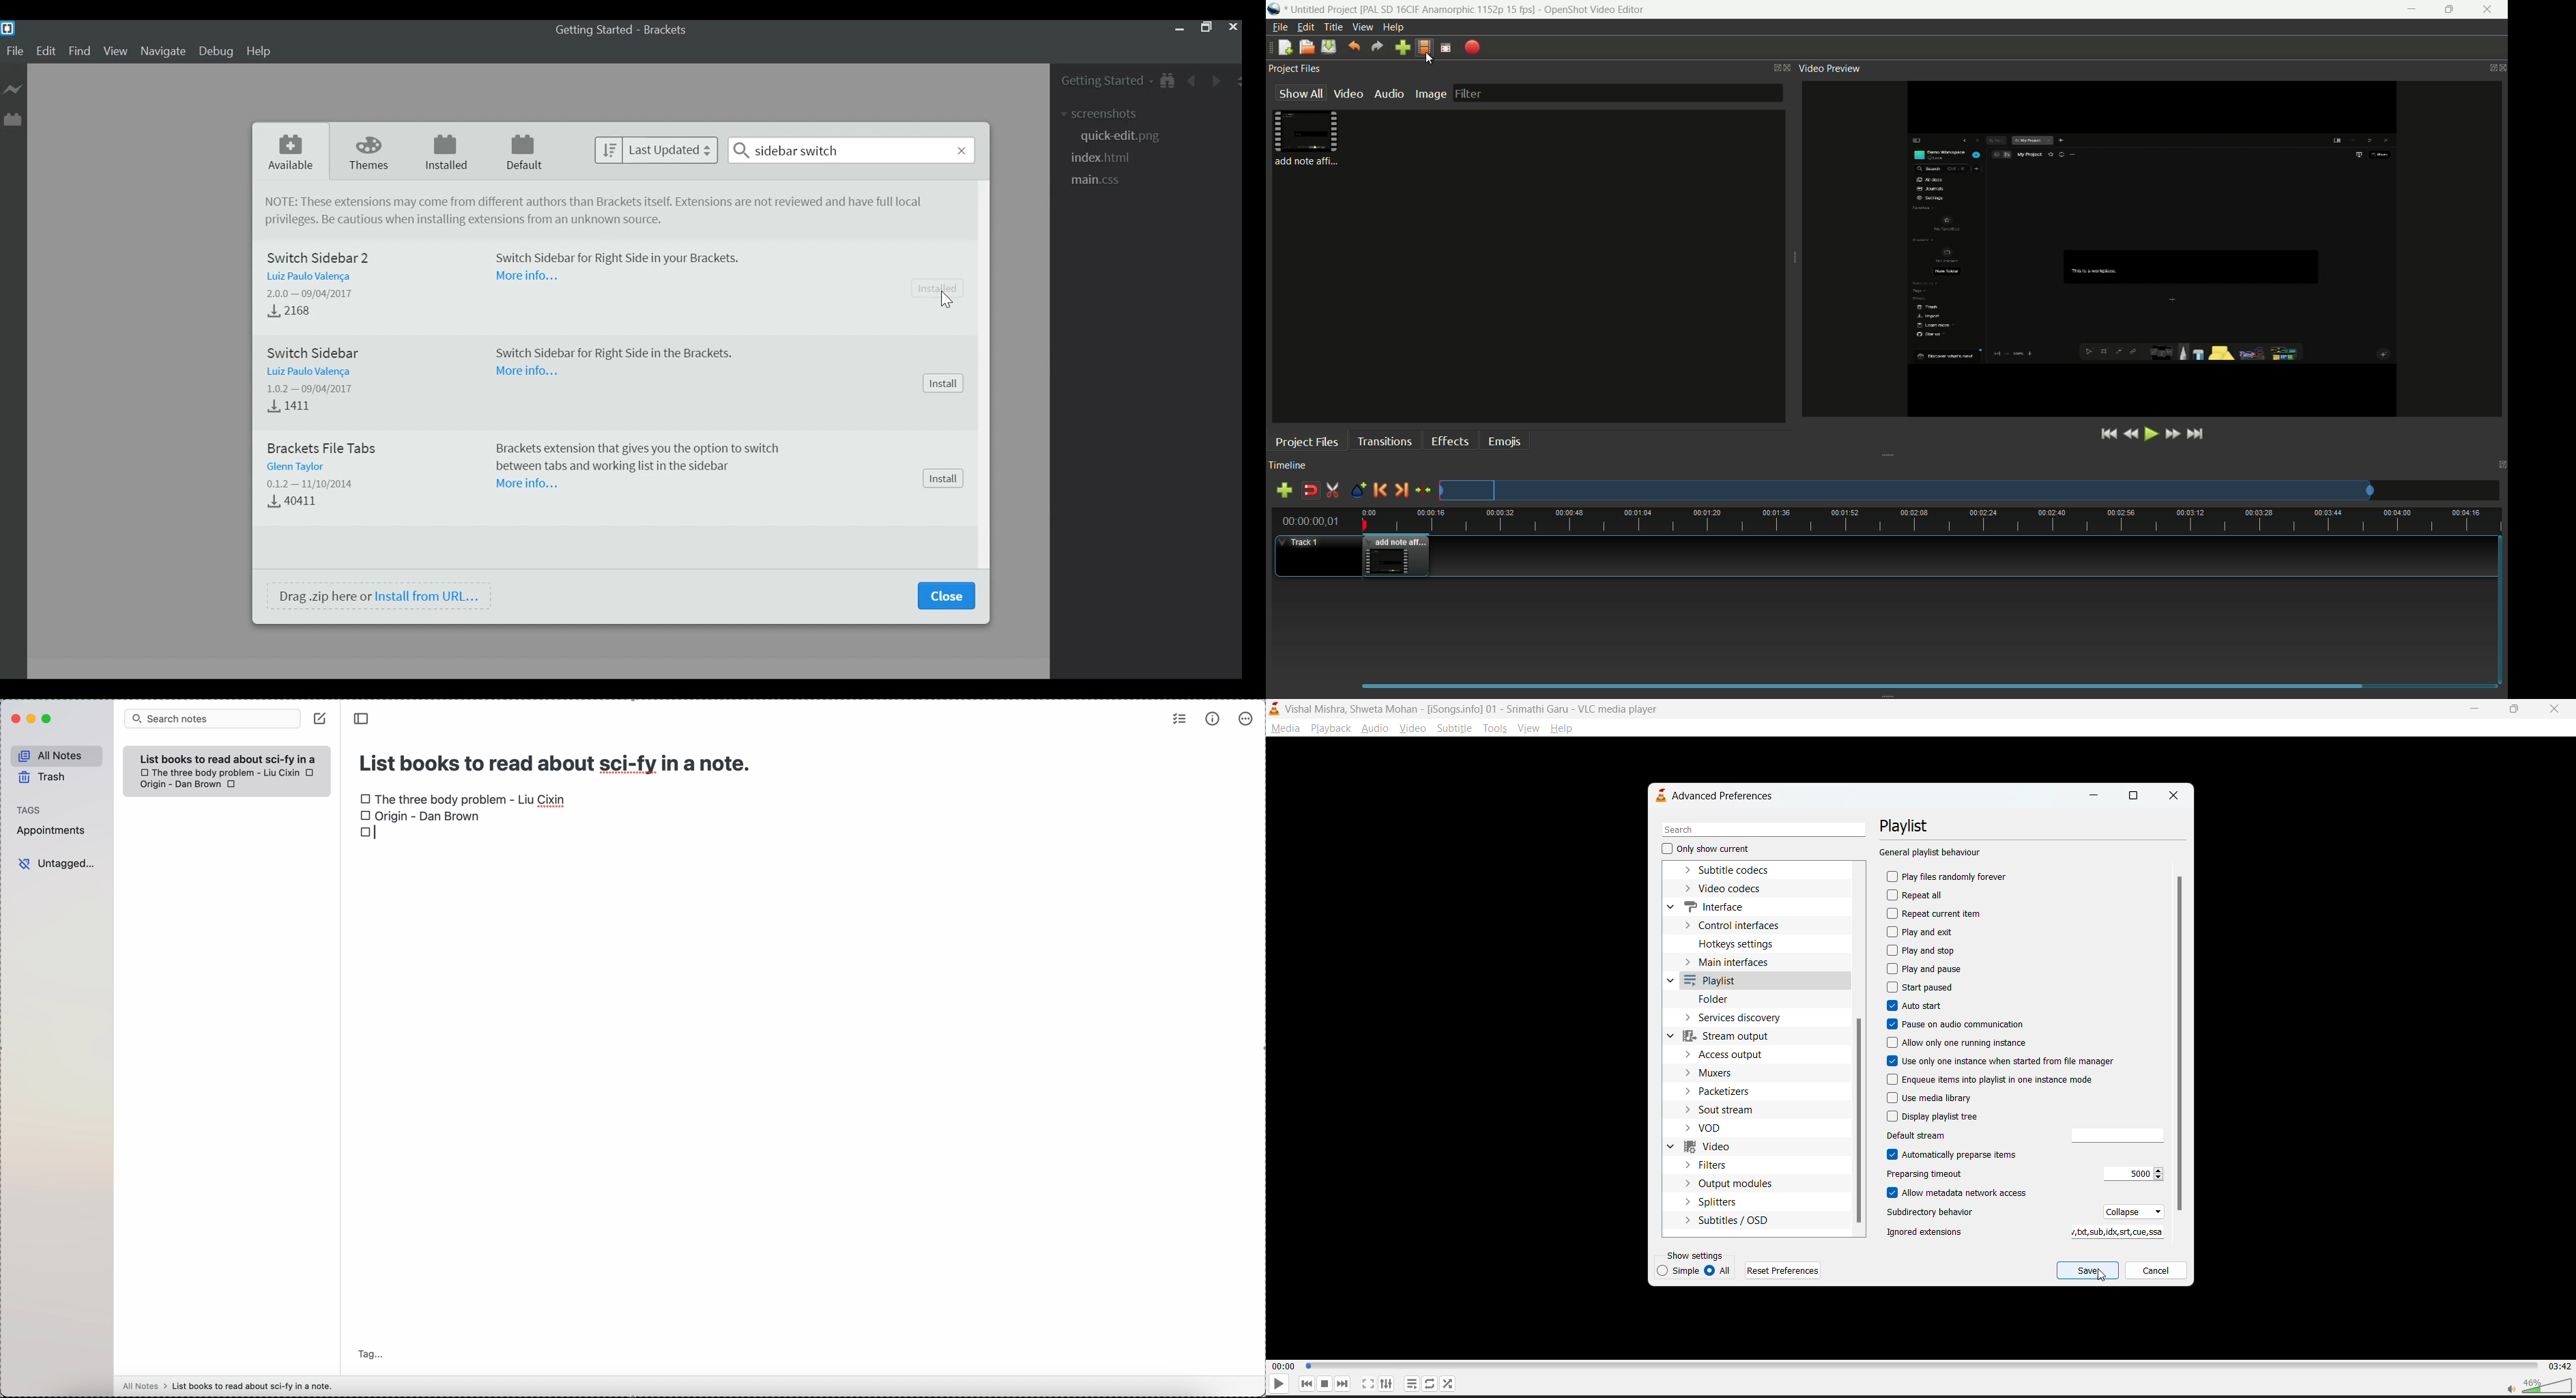 The image size is (2576, 1400). What do you see at coordinates (1998, 1062) in the screenshot?
I see `use only one instance when started from file manager` at bounding box center [1998, 1062].